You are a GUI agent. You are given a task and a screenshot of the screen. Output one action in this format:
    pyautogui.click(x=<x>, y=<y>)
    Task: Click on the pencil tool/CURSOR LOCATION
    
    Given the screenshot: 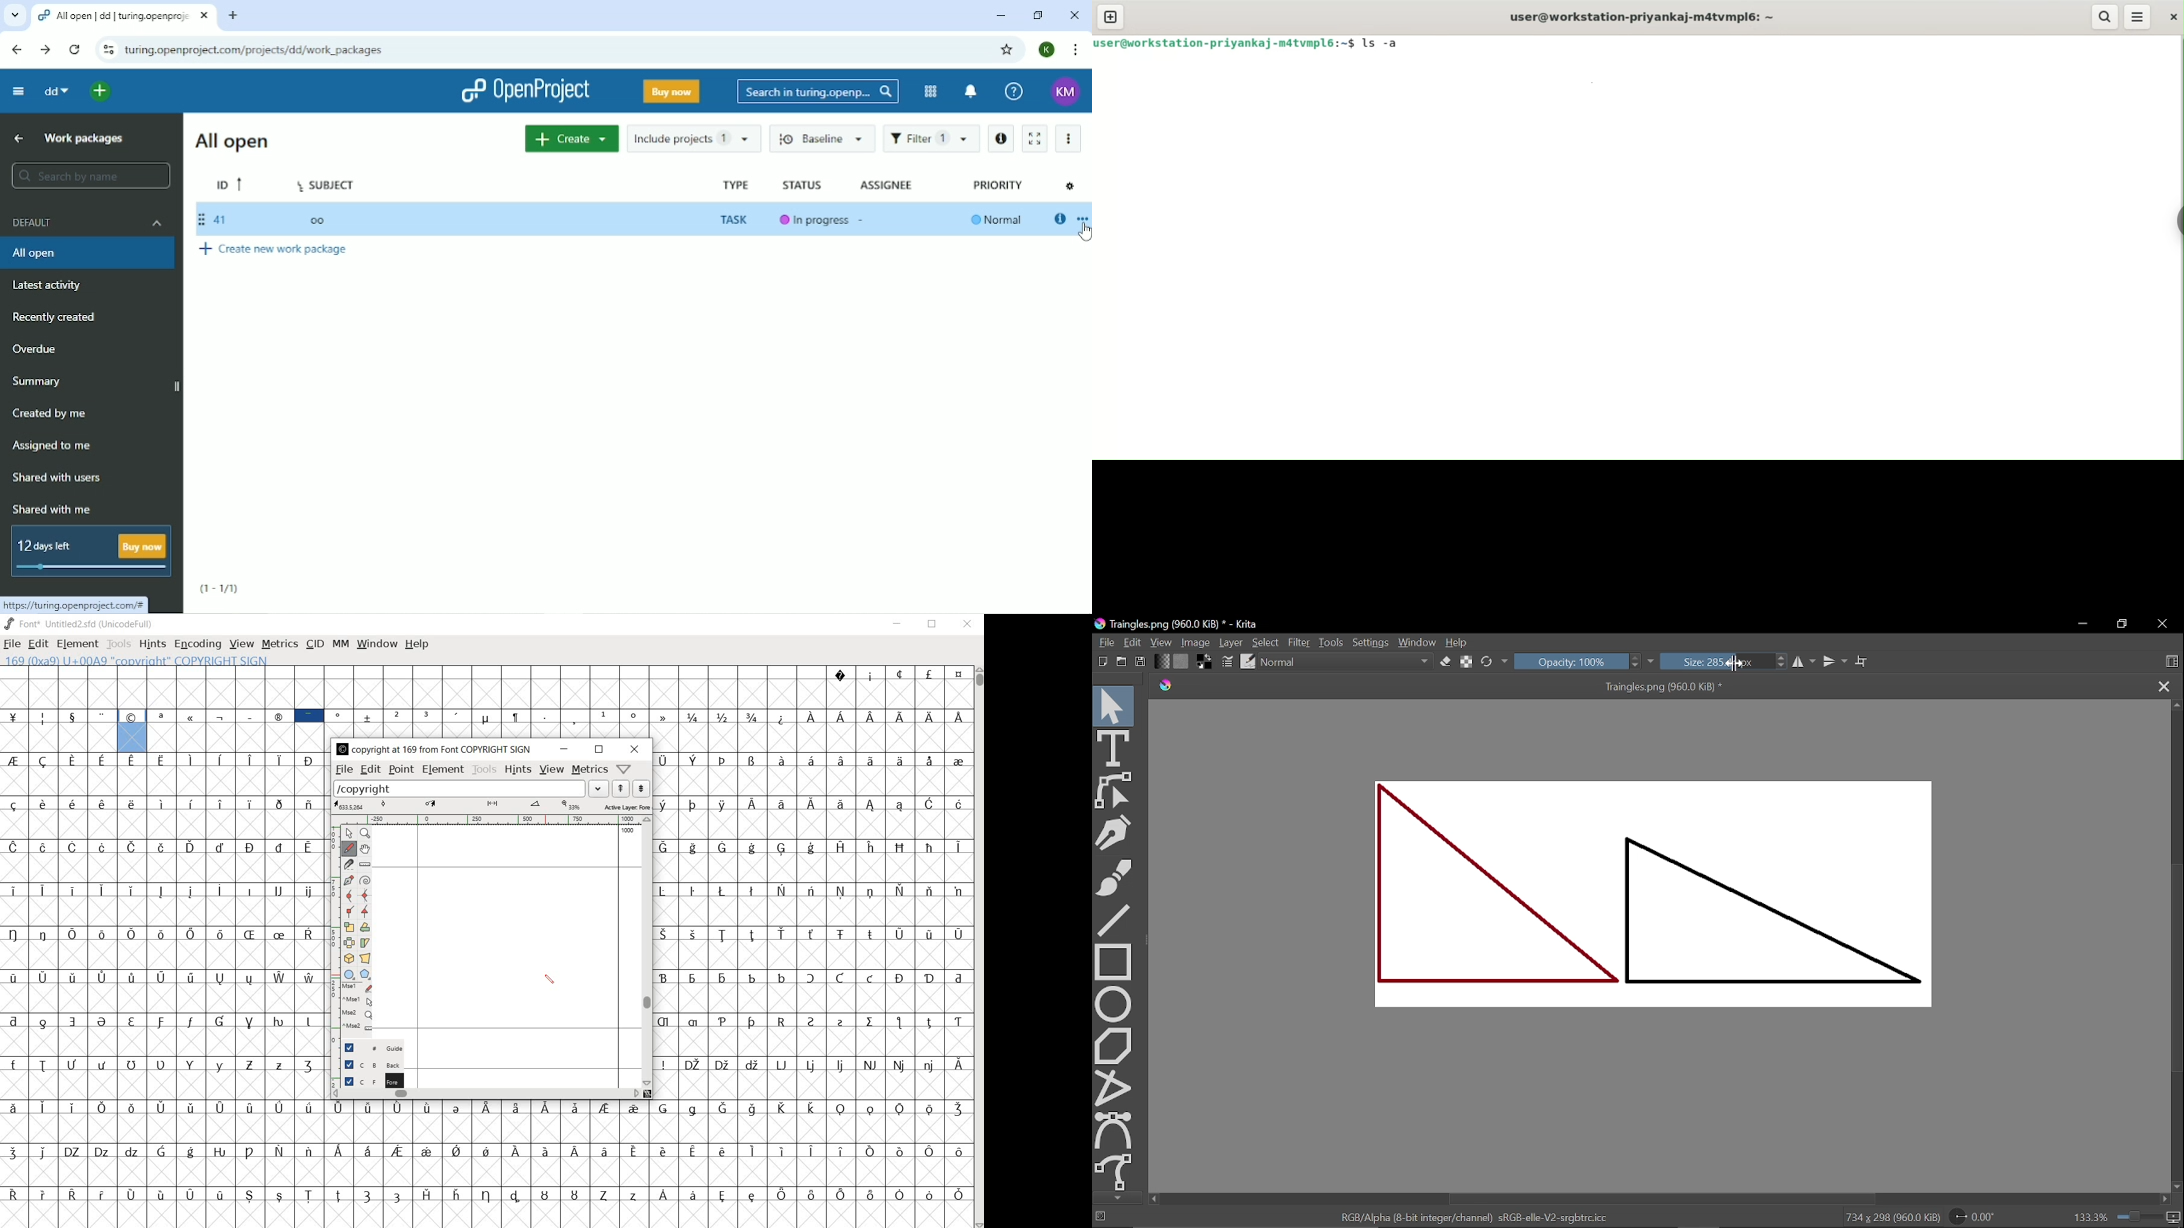 What is the action you would take?
    pyautogui.click(x=552, y=983)
    